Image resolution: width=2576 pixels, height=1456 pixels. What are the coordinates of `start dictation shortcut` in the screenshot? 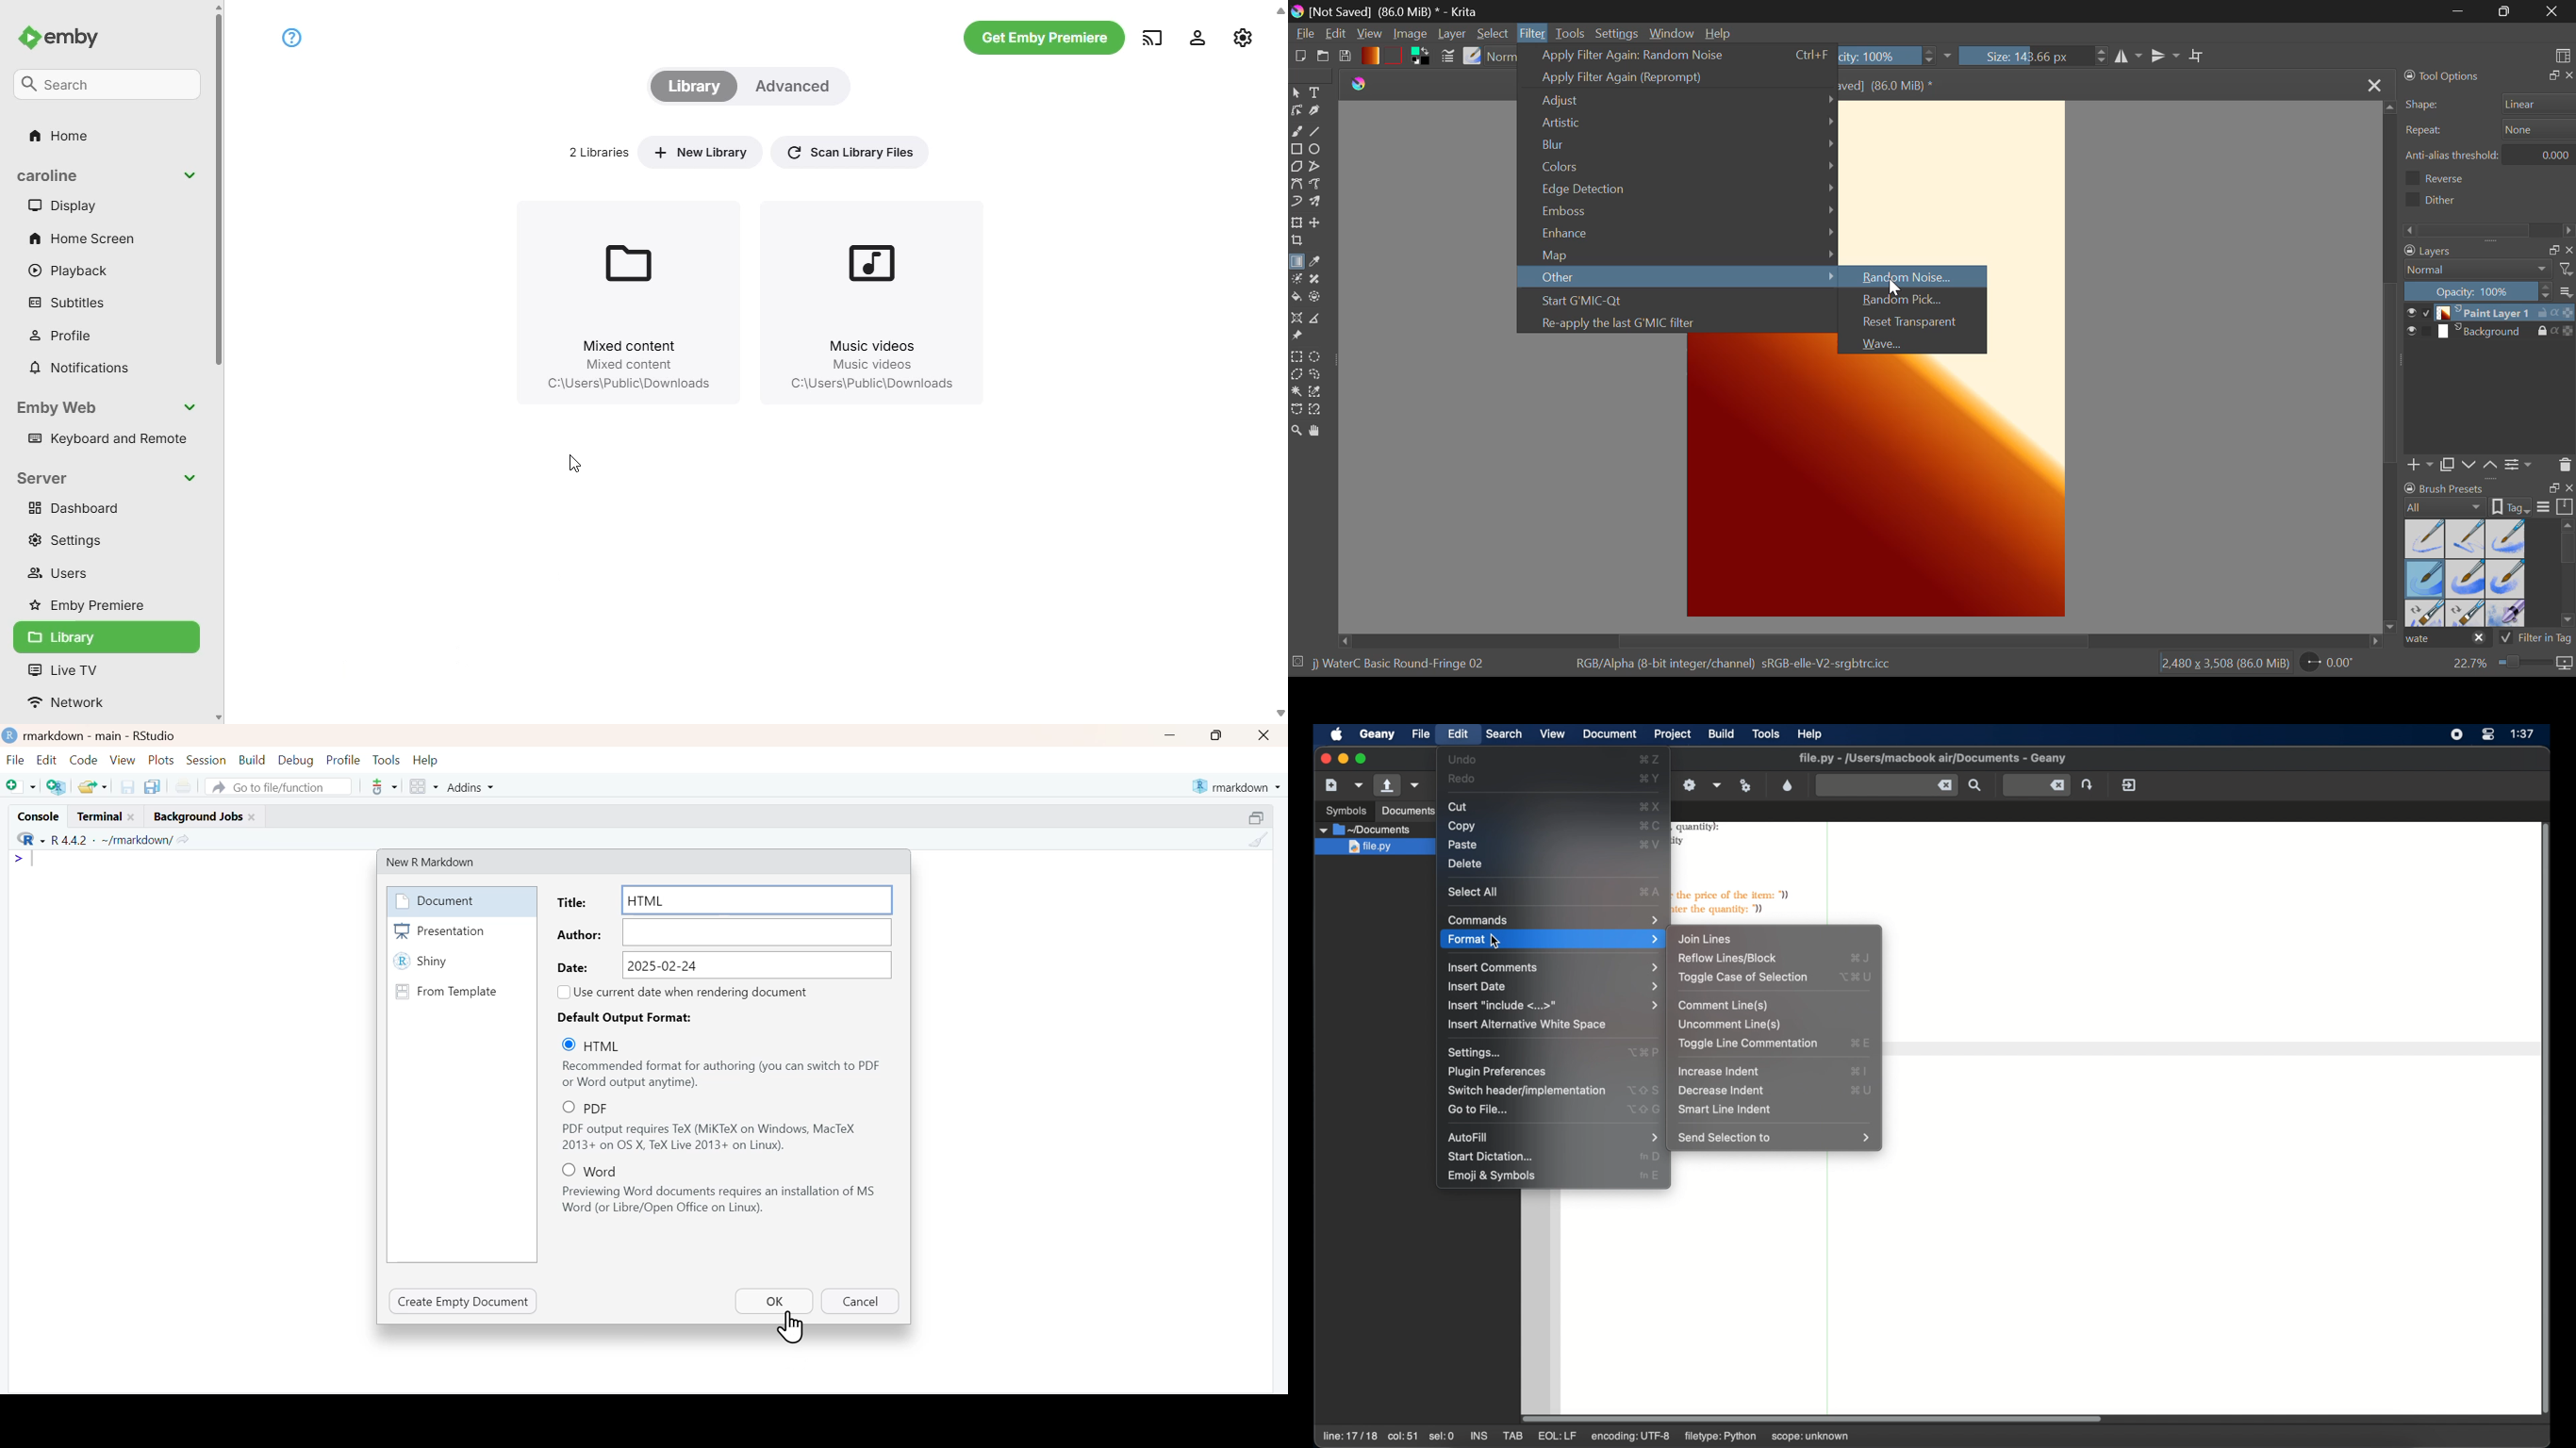 It's located at (1650, 1157).